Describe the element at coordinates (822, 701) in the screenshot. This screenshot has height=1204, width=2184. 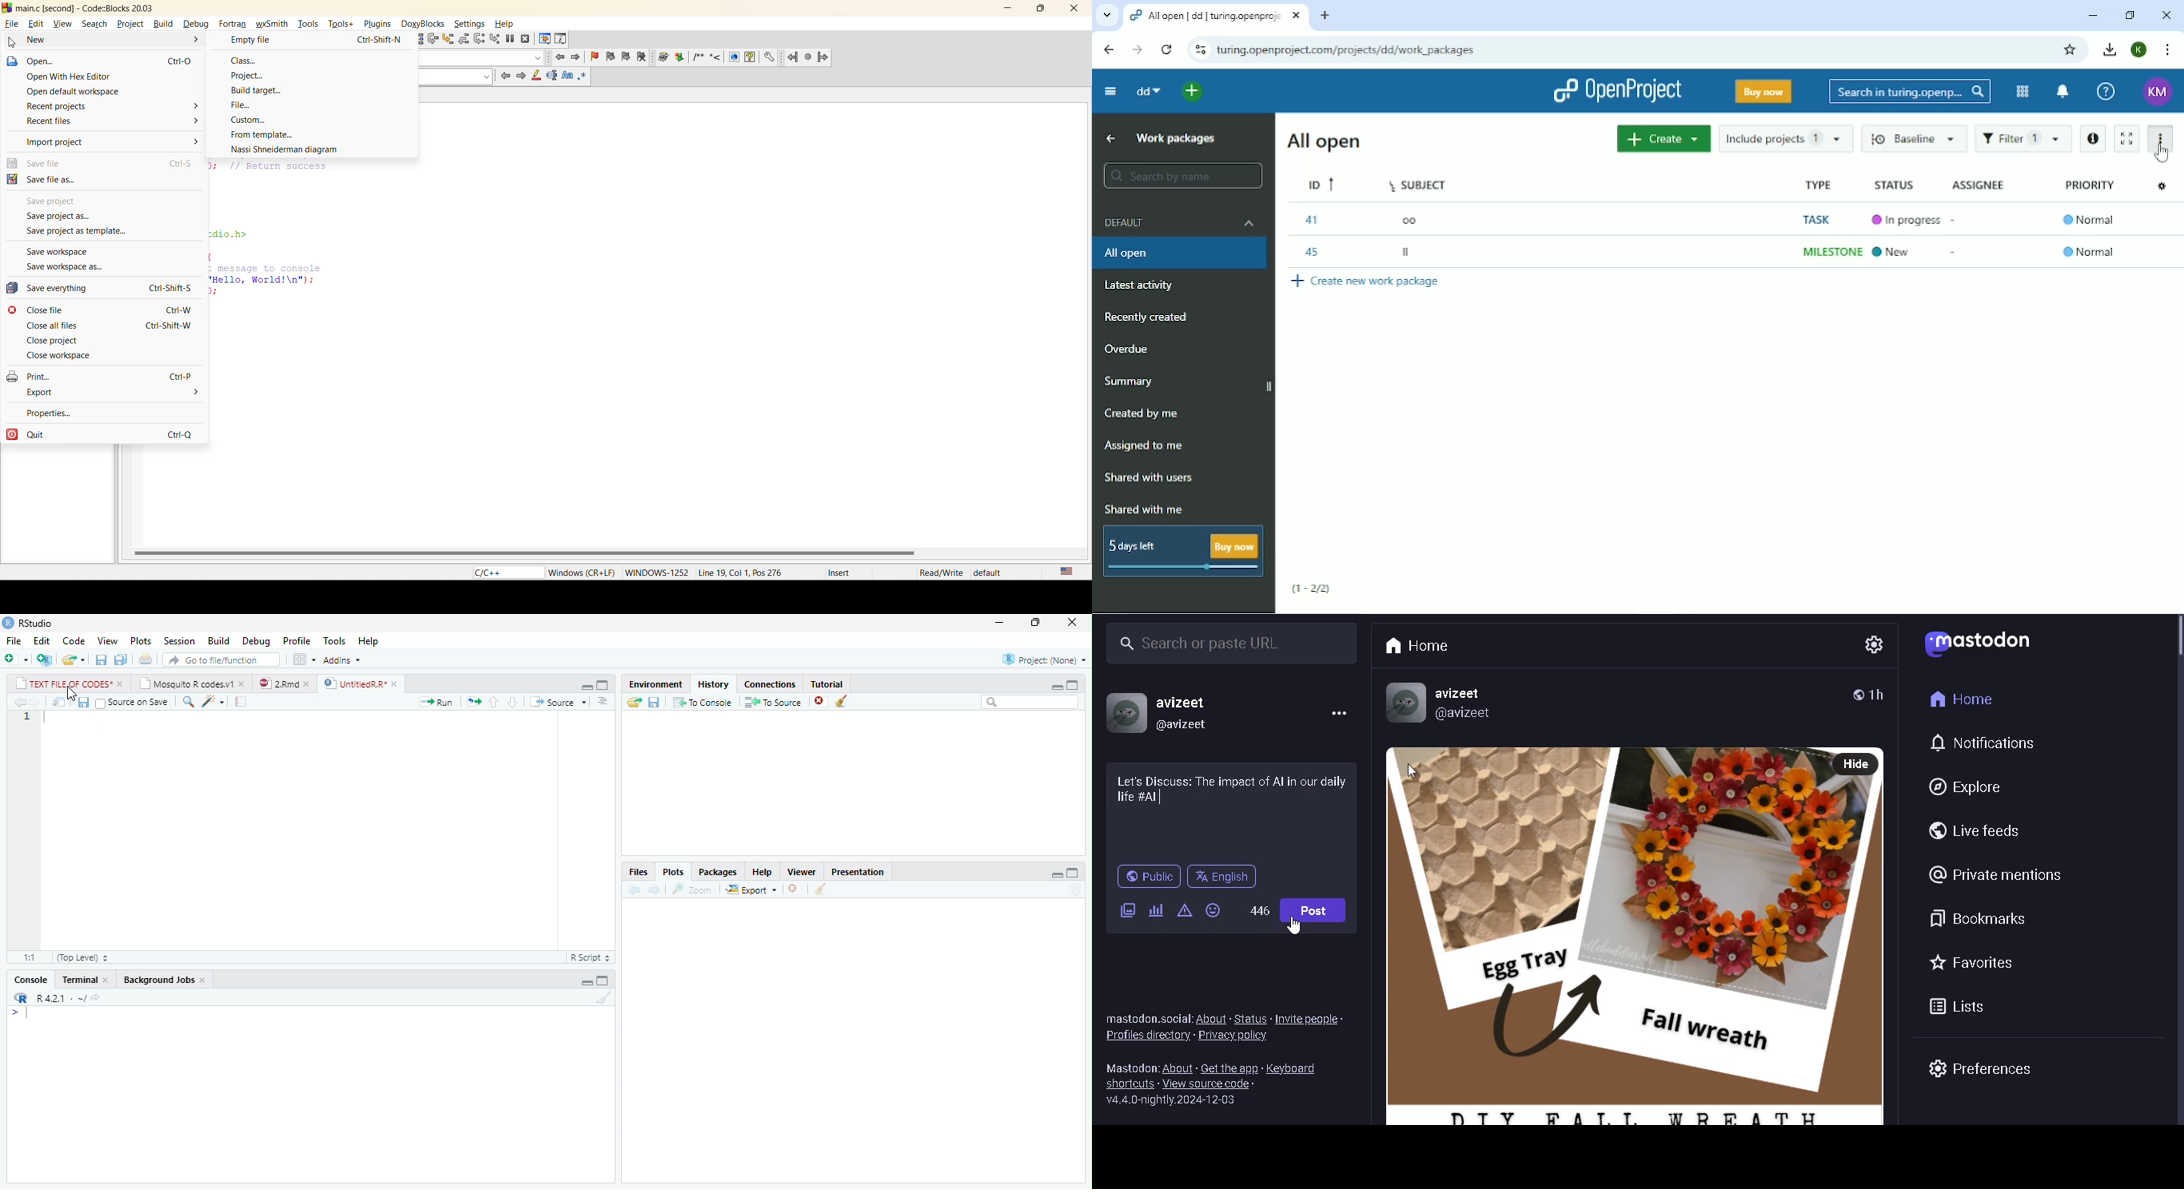
I see `close file` at that location.